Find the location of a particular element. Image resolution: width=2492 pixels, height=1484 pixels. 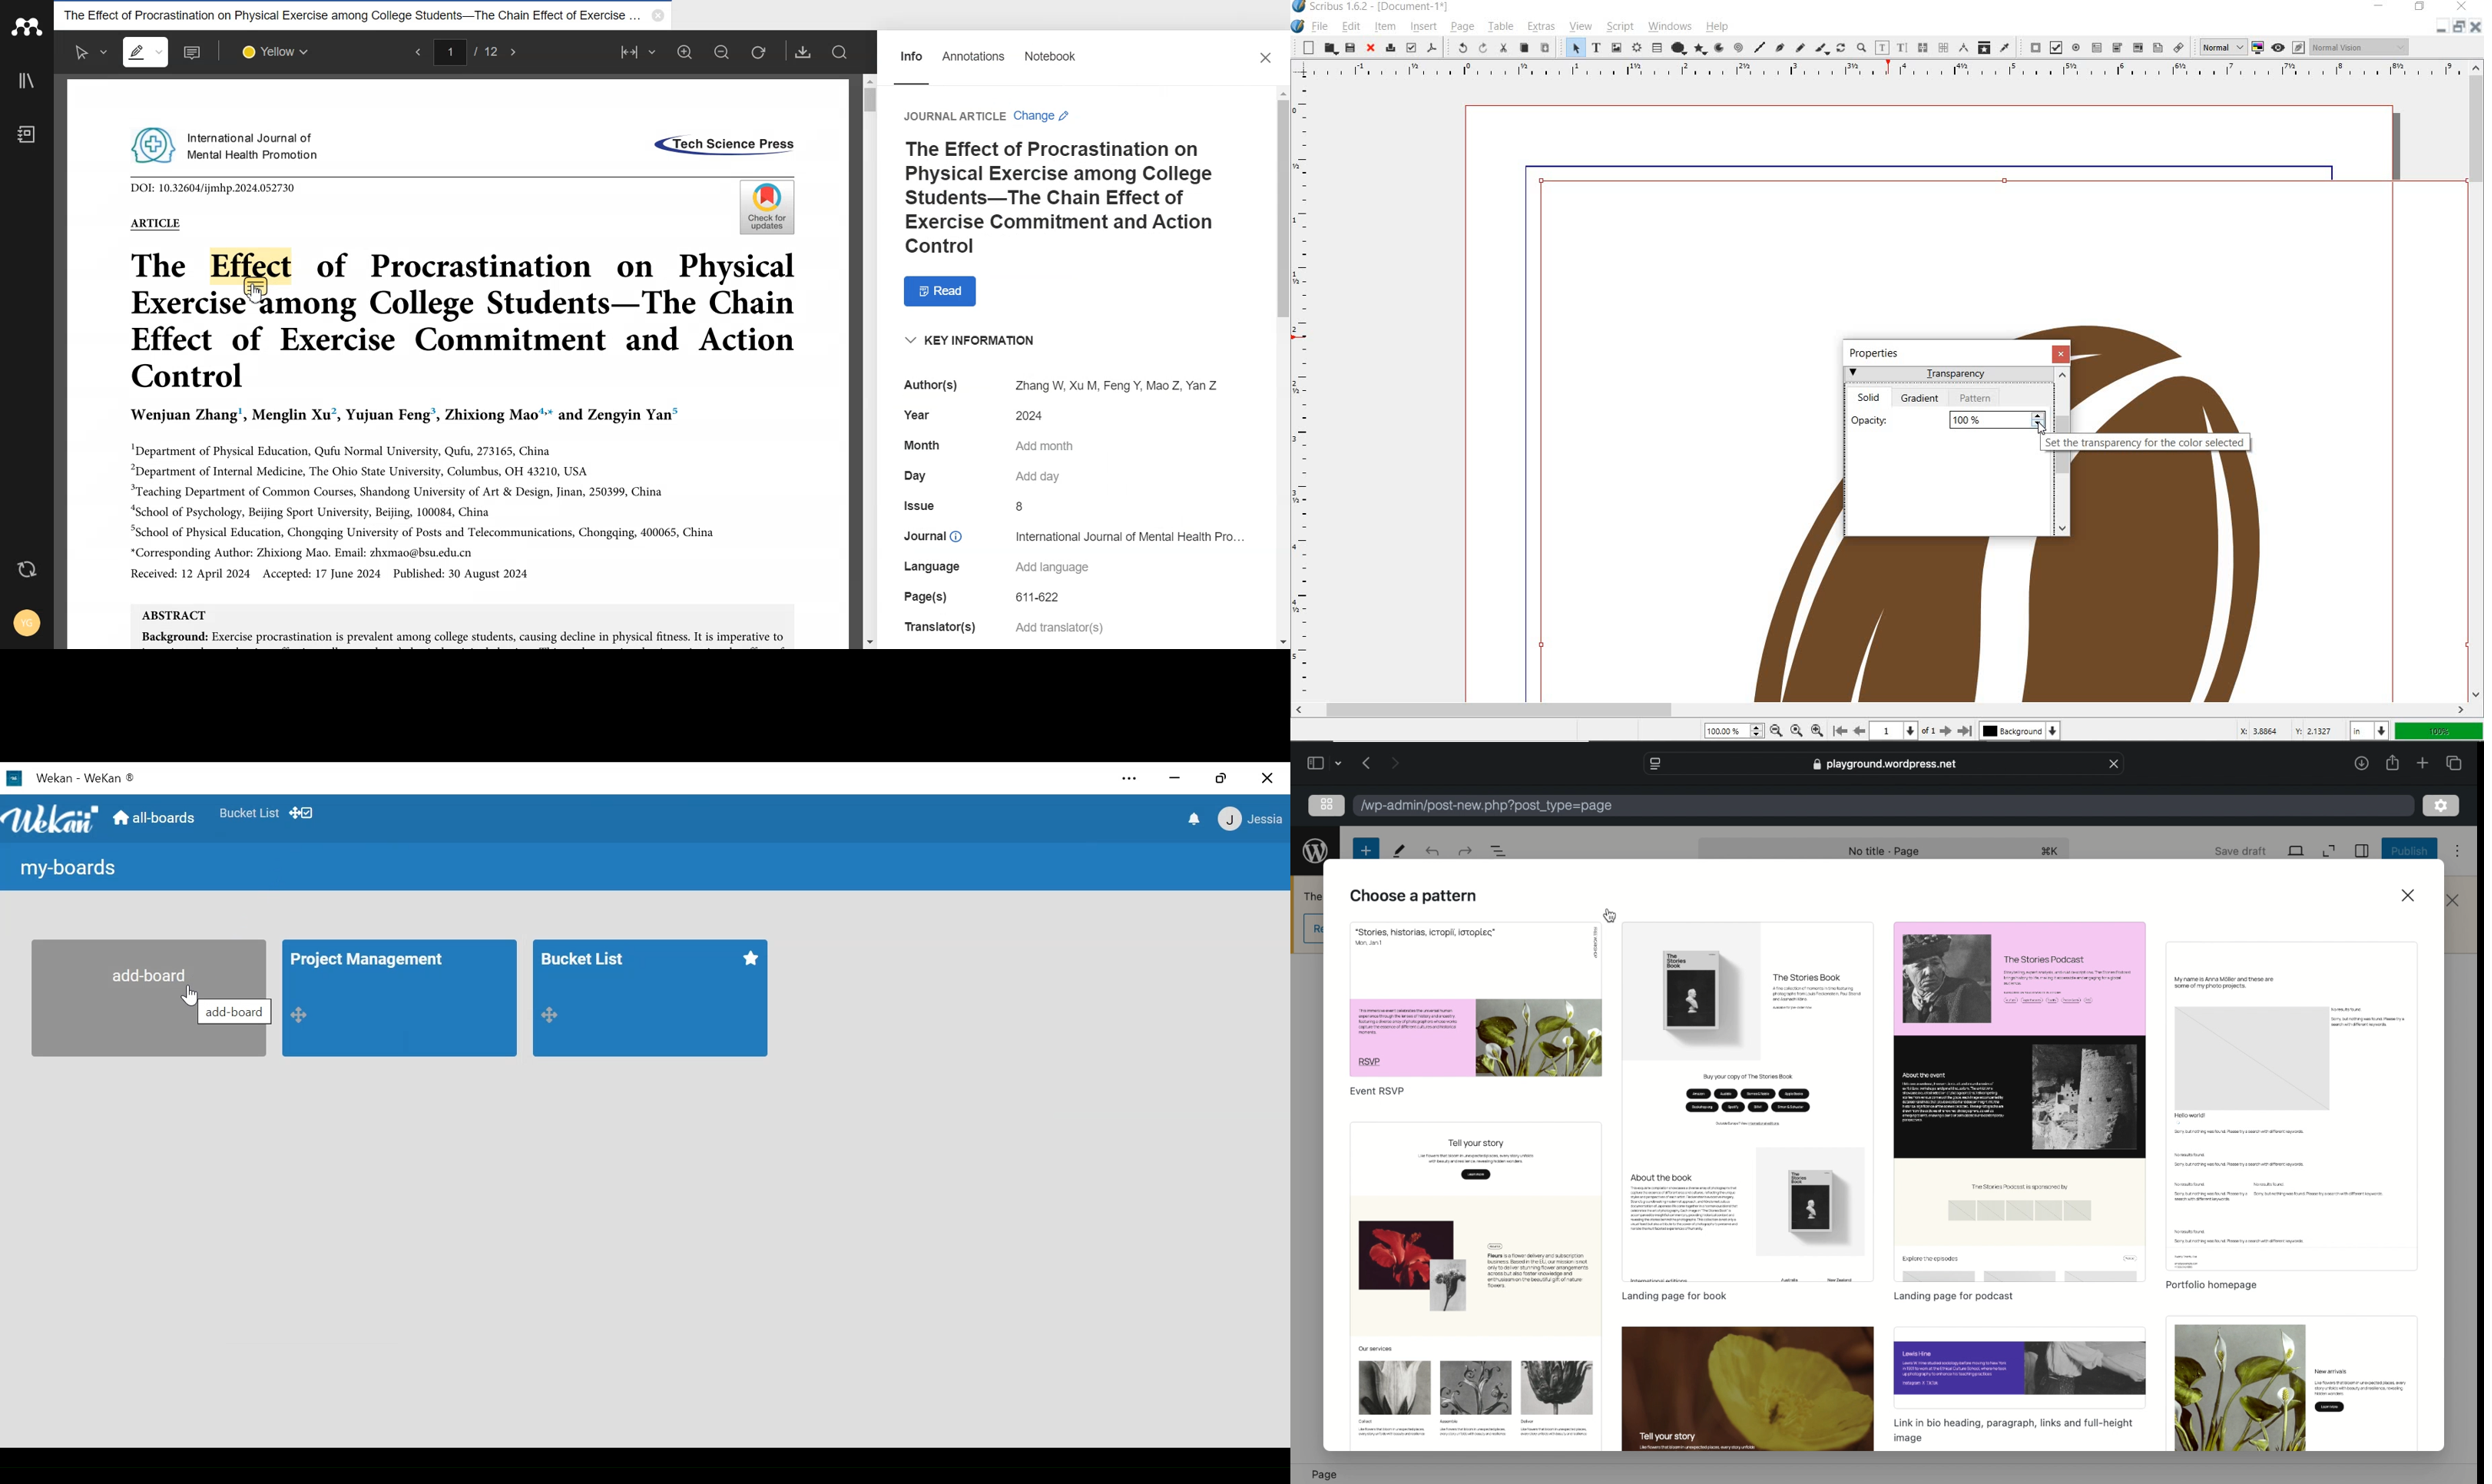

event rsvp is located at coordinates (1376, 1090).